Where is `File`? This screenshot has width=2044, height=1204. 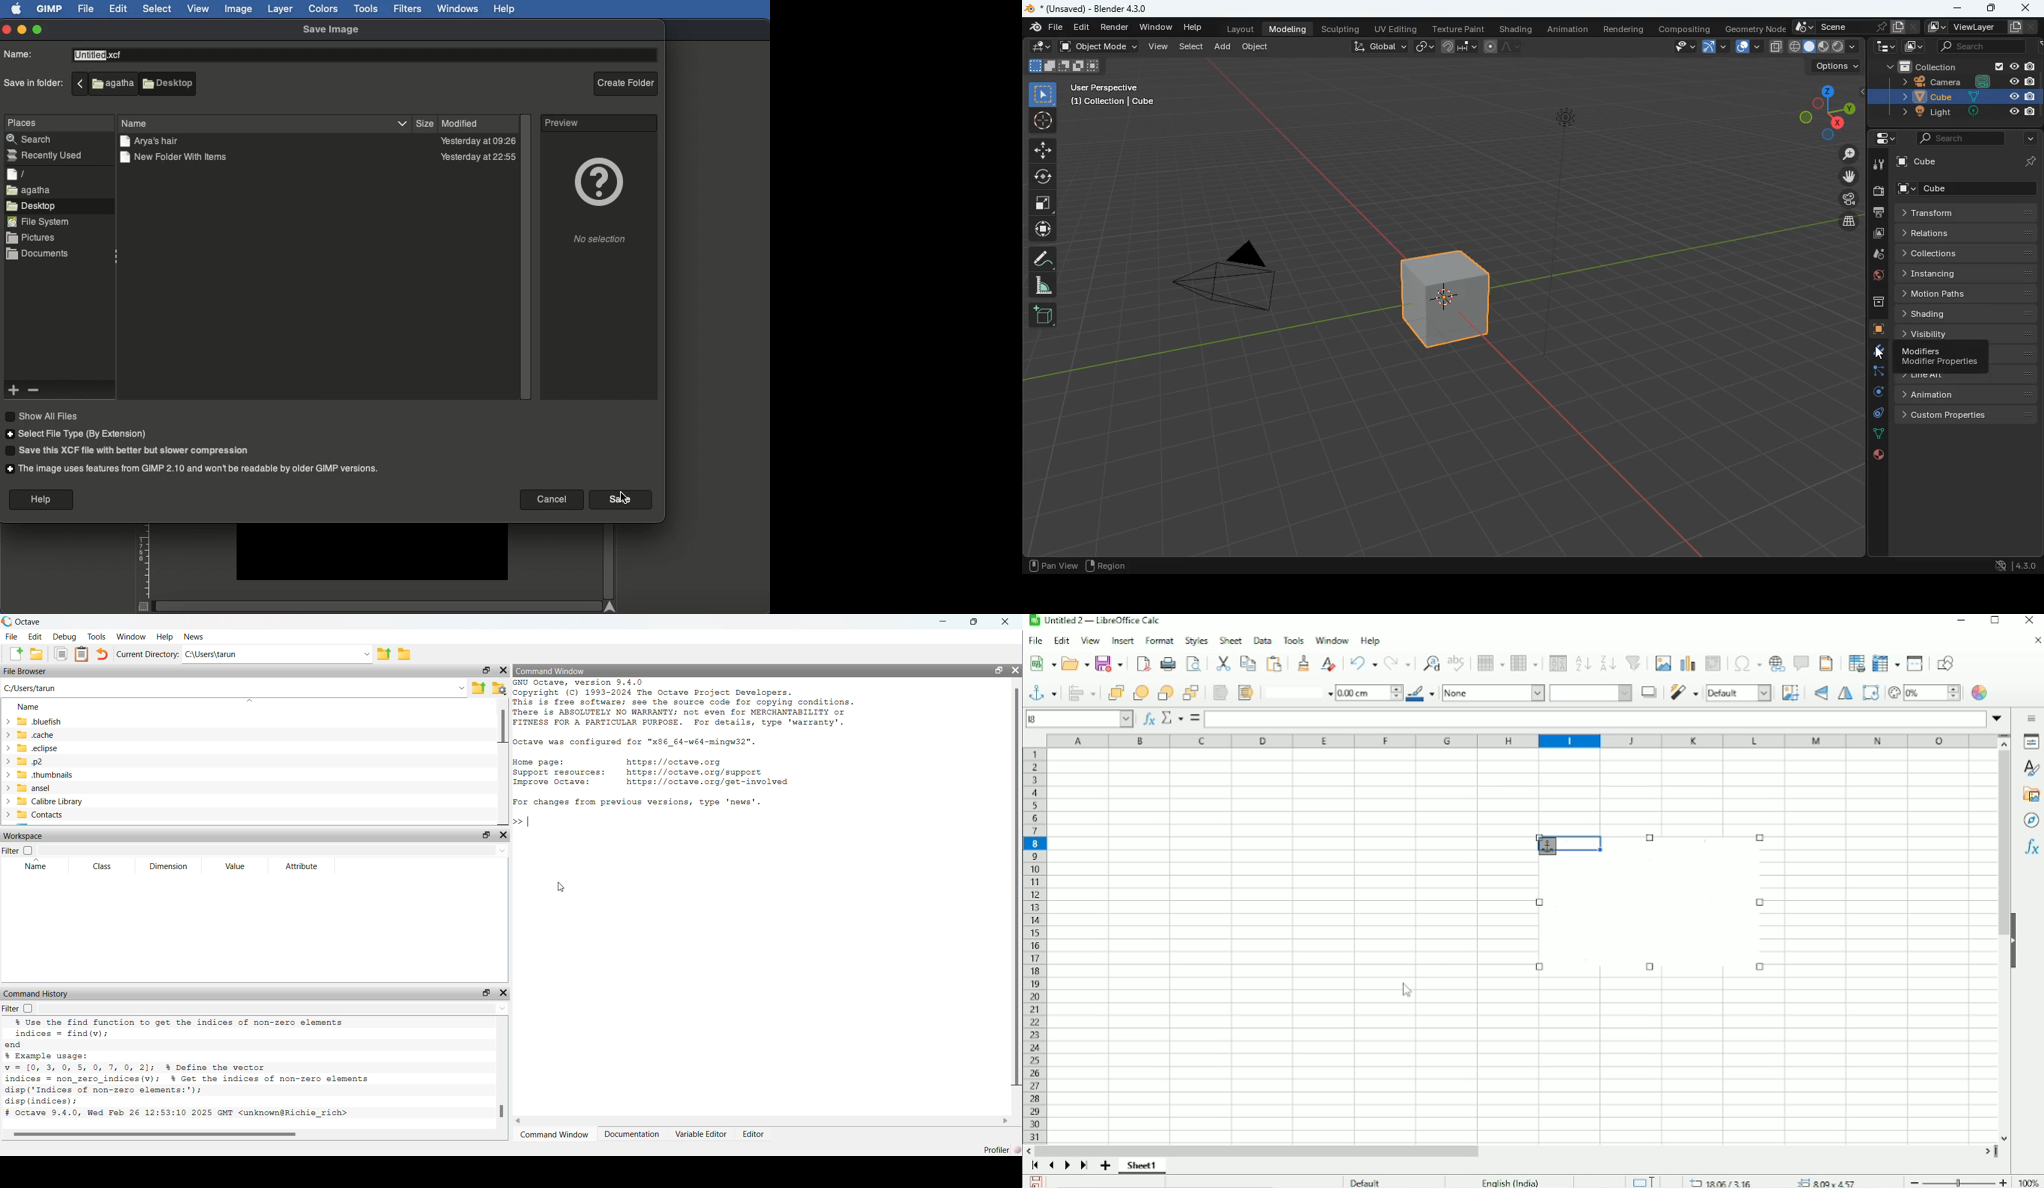 File is located at coordinates (12, 637).